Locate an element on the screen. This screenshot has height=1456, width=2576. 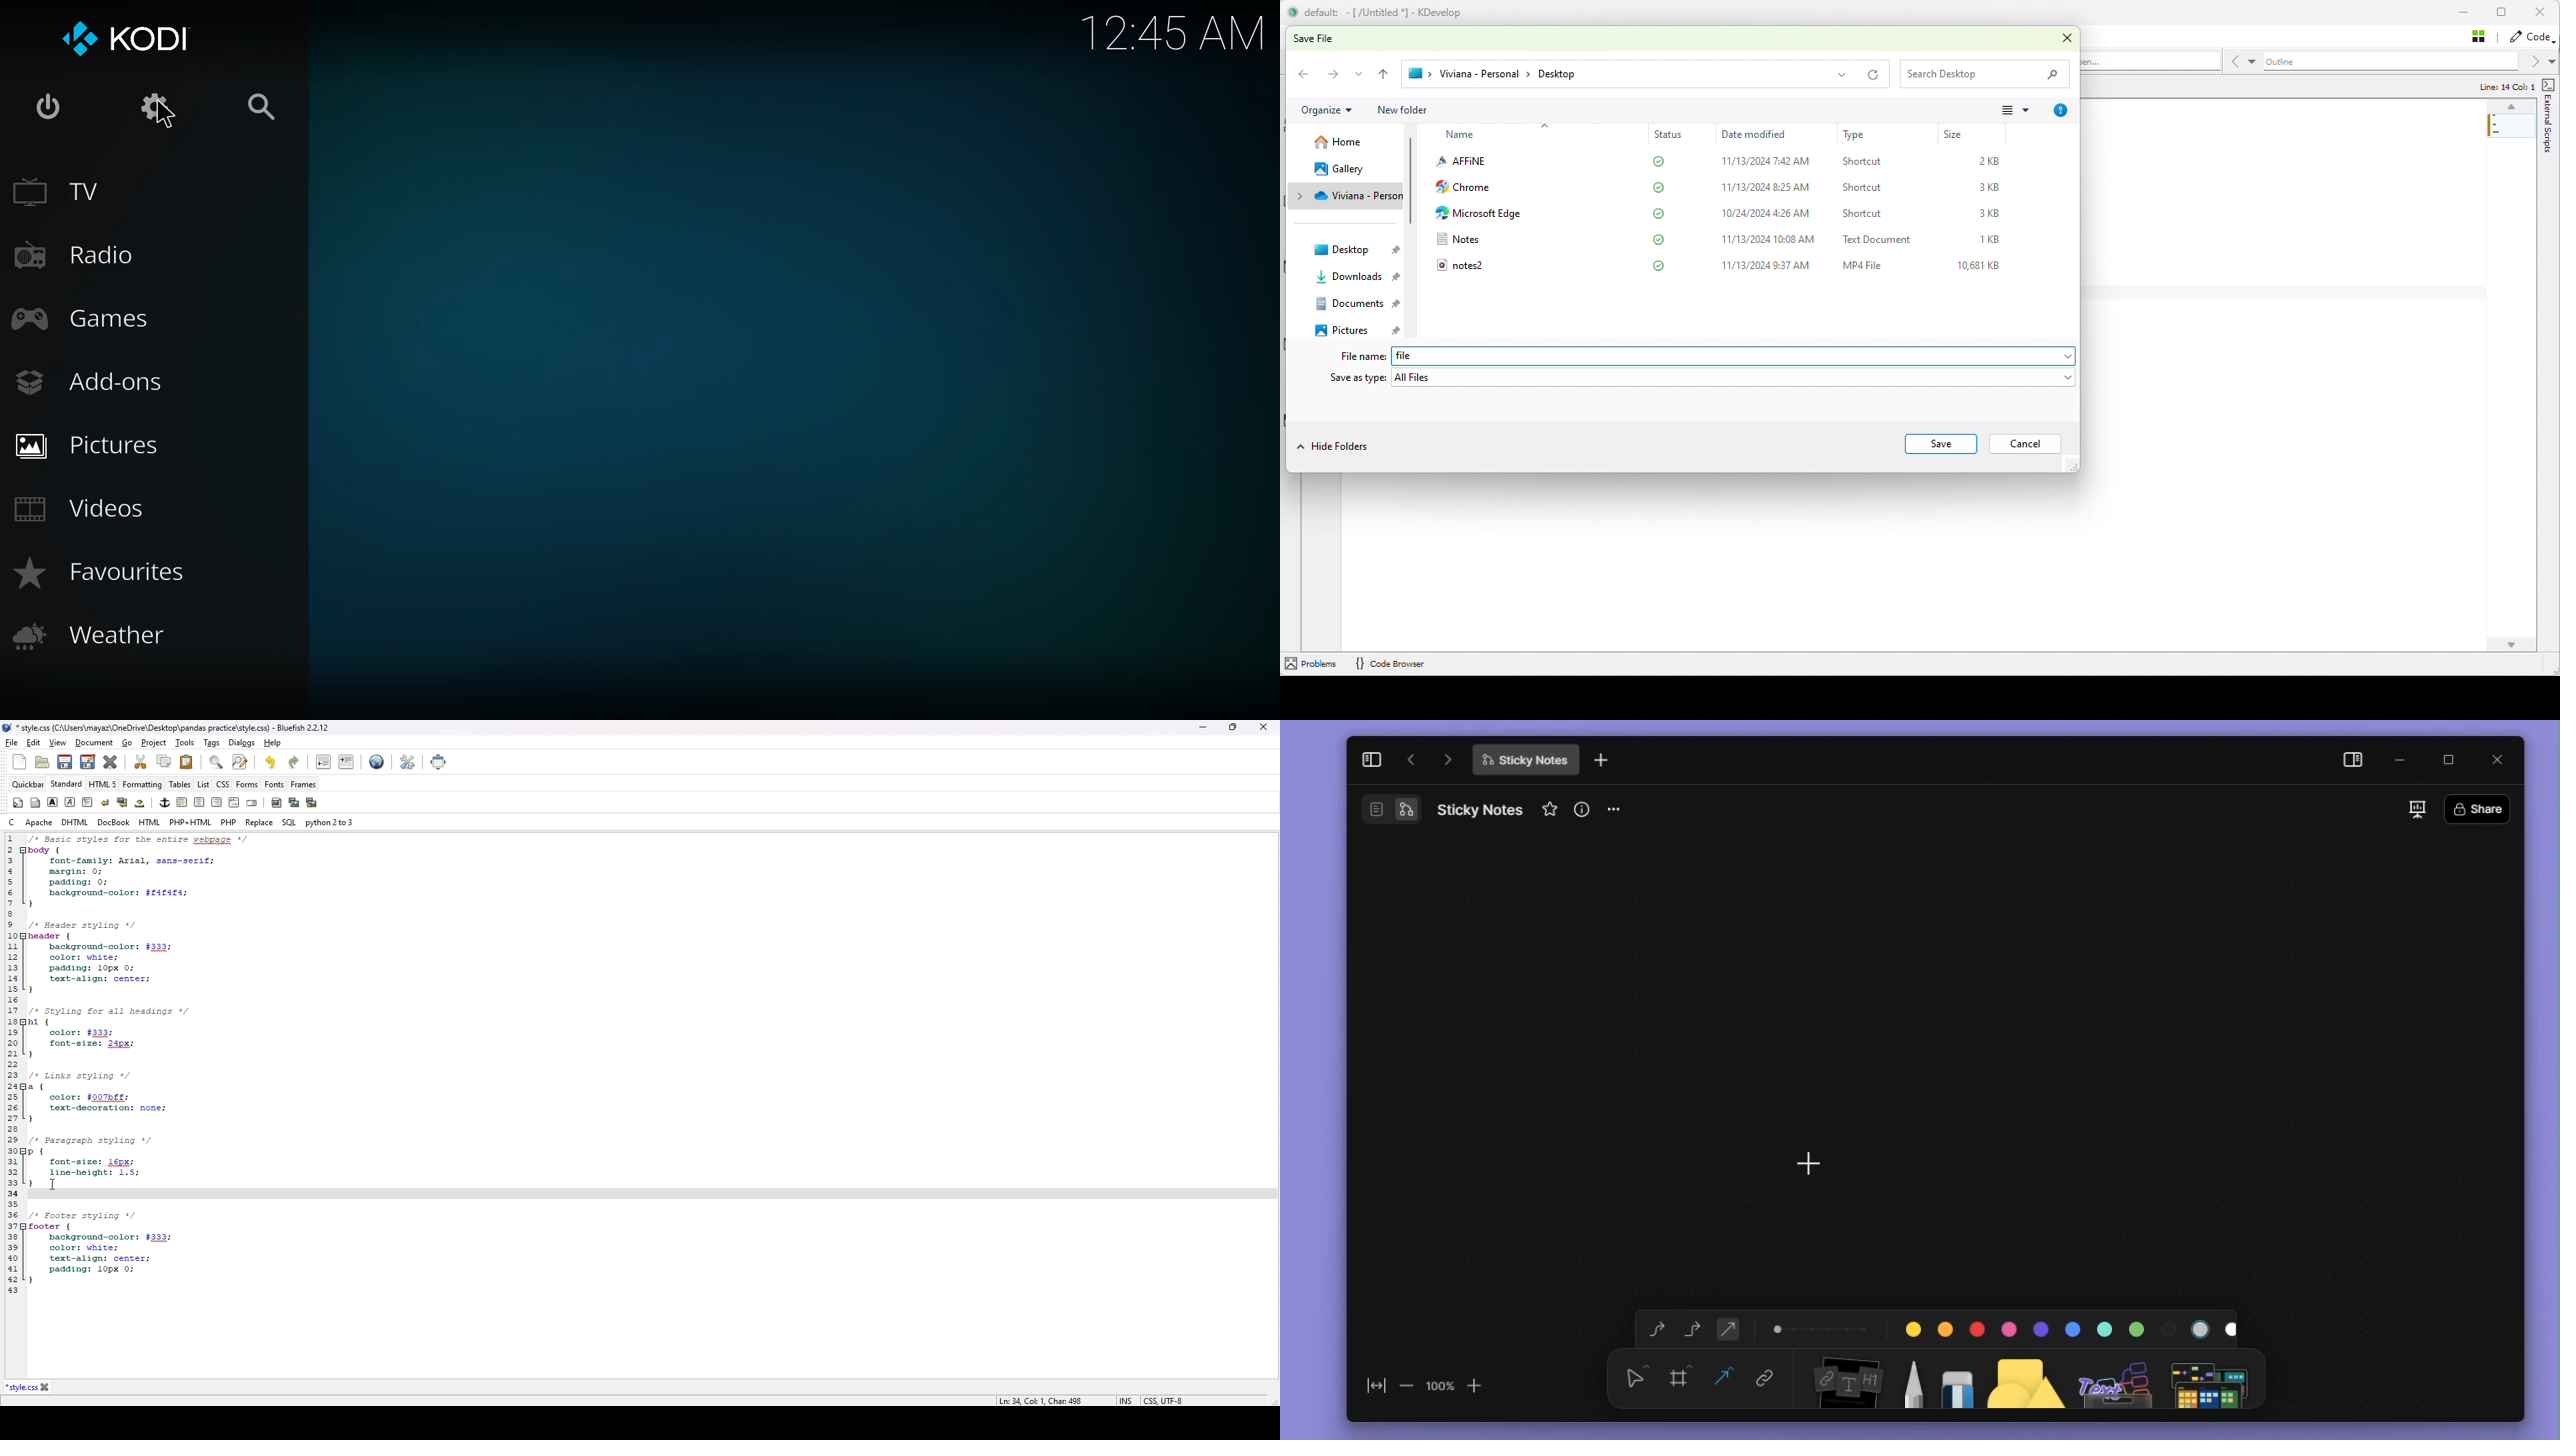
logo is located at coordinates (1293, 12).